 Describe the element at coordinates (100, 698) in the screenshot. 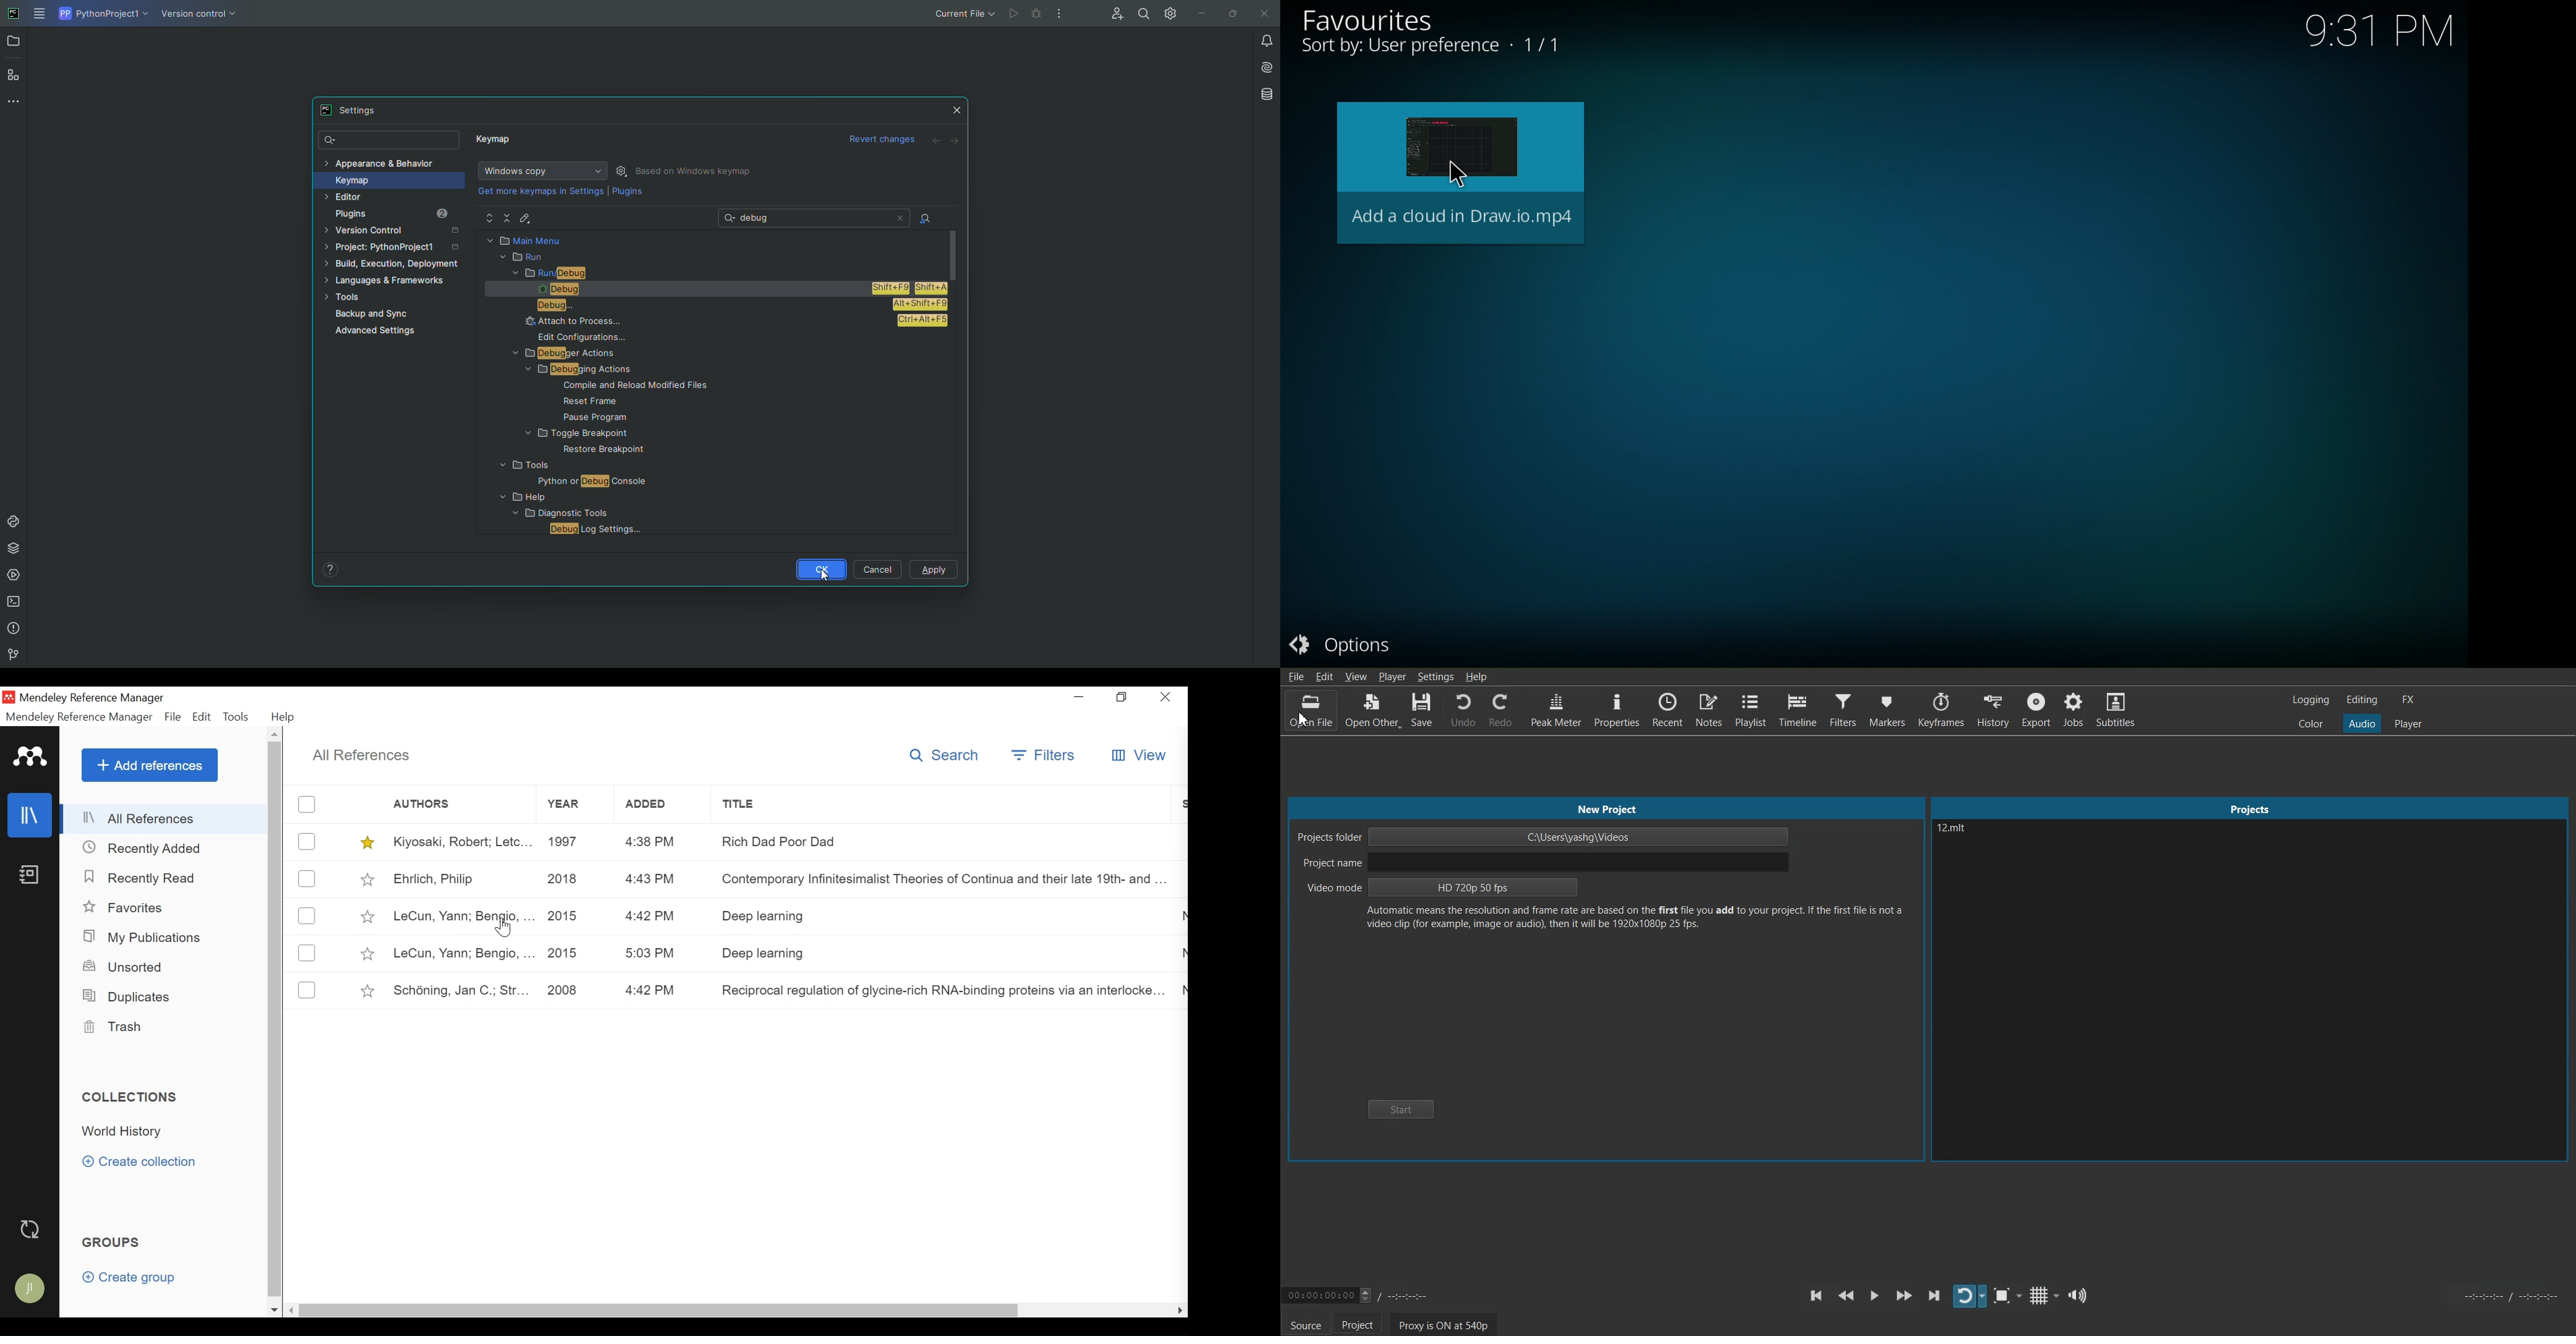

I see `Mendeley Reference Manger` at that location.